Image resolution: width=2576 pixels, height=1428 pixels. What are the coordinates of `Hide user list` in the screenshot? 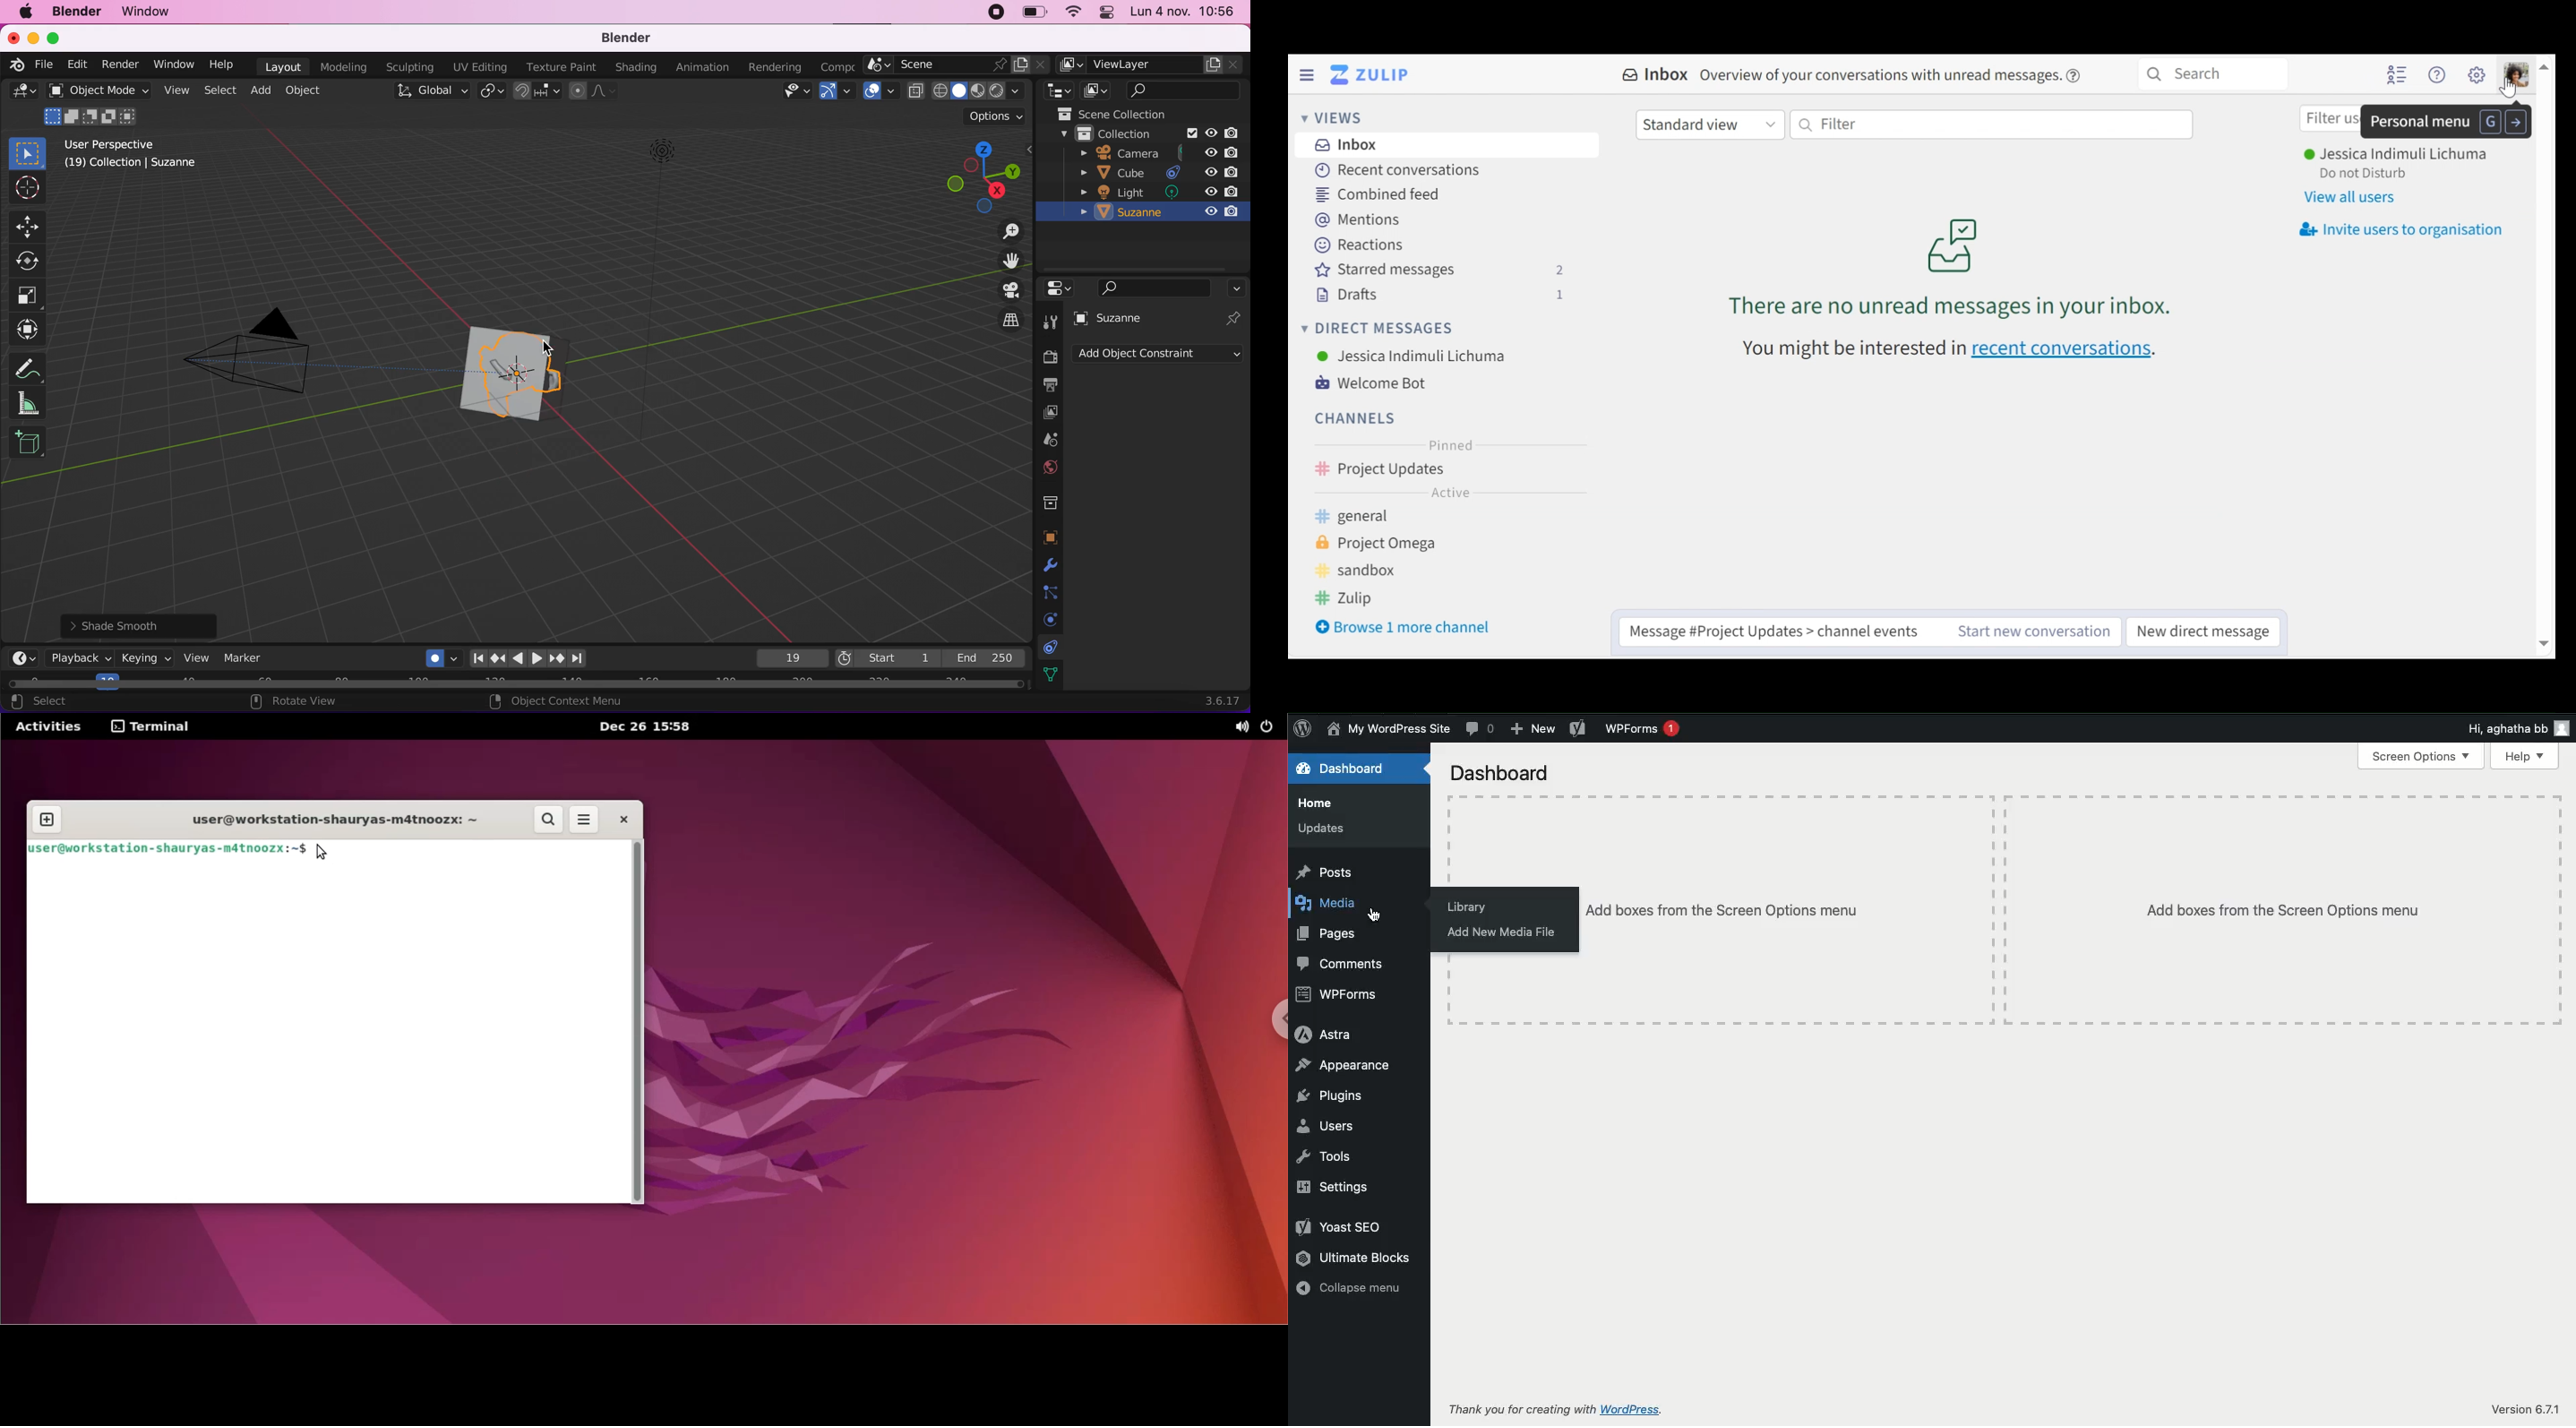 It's located at (2398, 76).